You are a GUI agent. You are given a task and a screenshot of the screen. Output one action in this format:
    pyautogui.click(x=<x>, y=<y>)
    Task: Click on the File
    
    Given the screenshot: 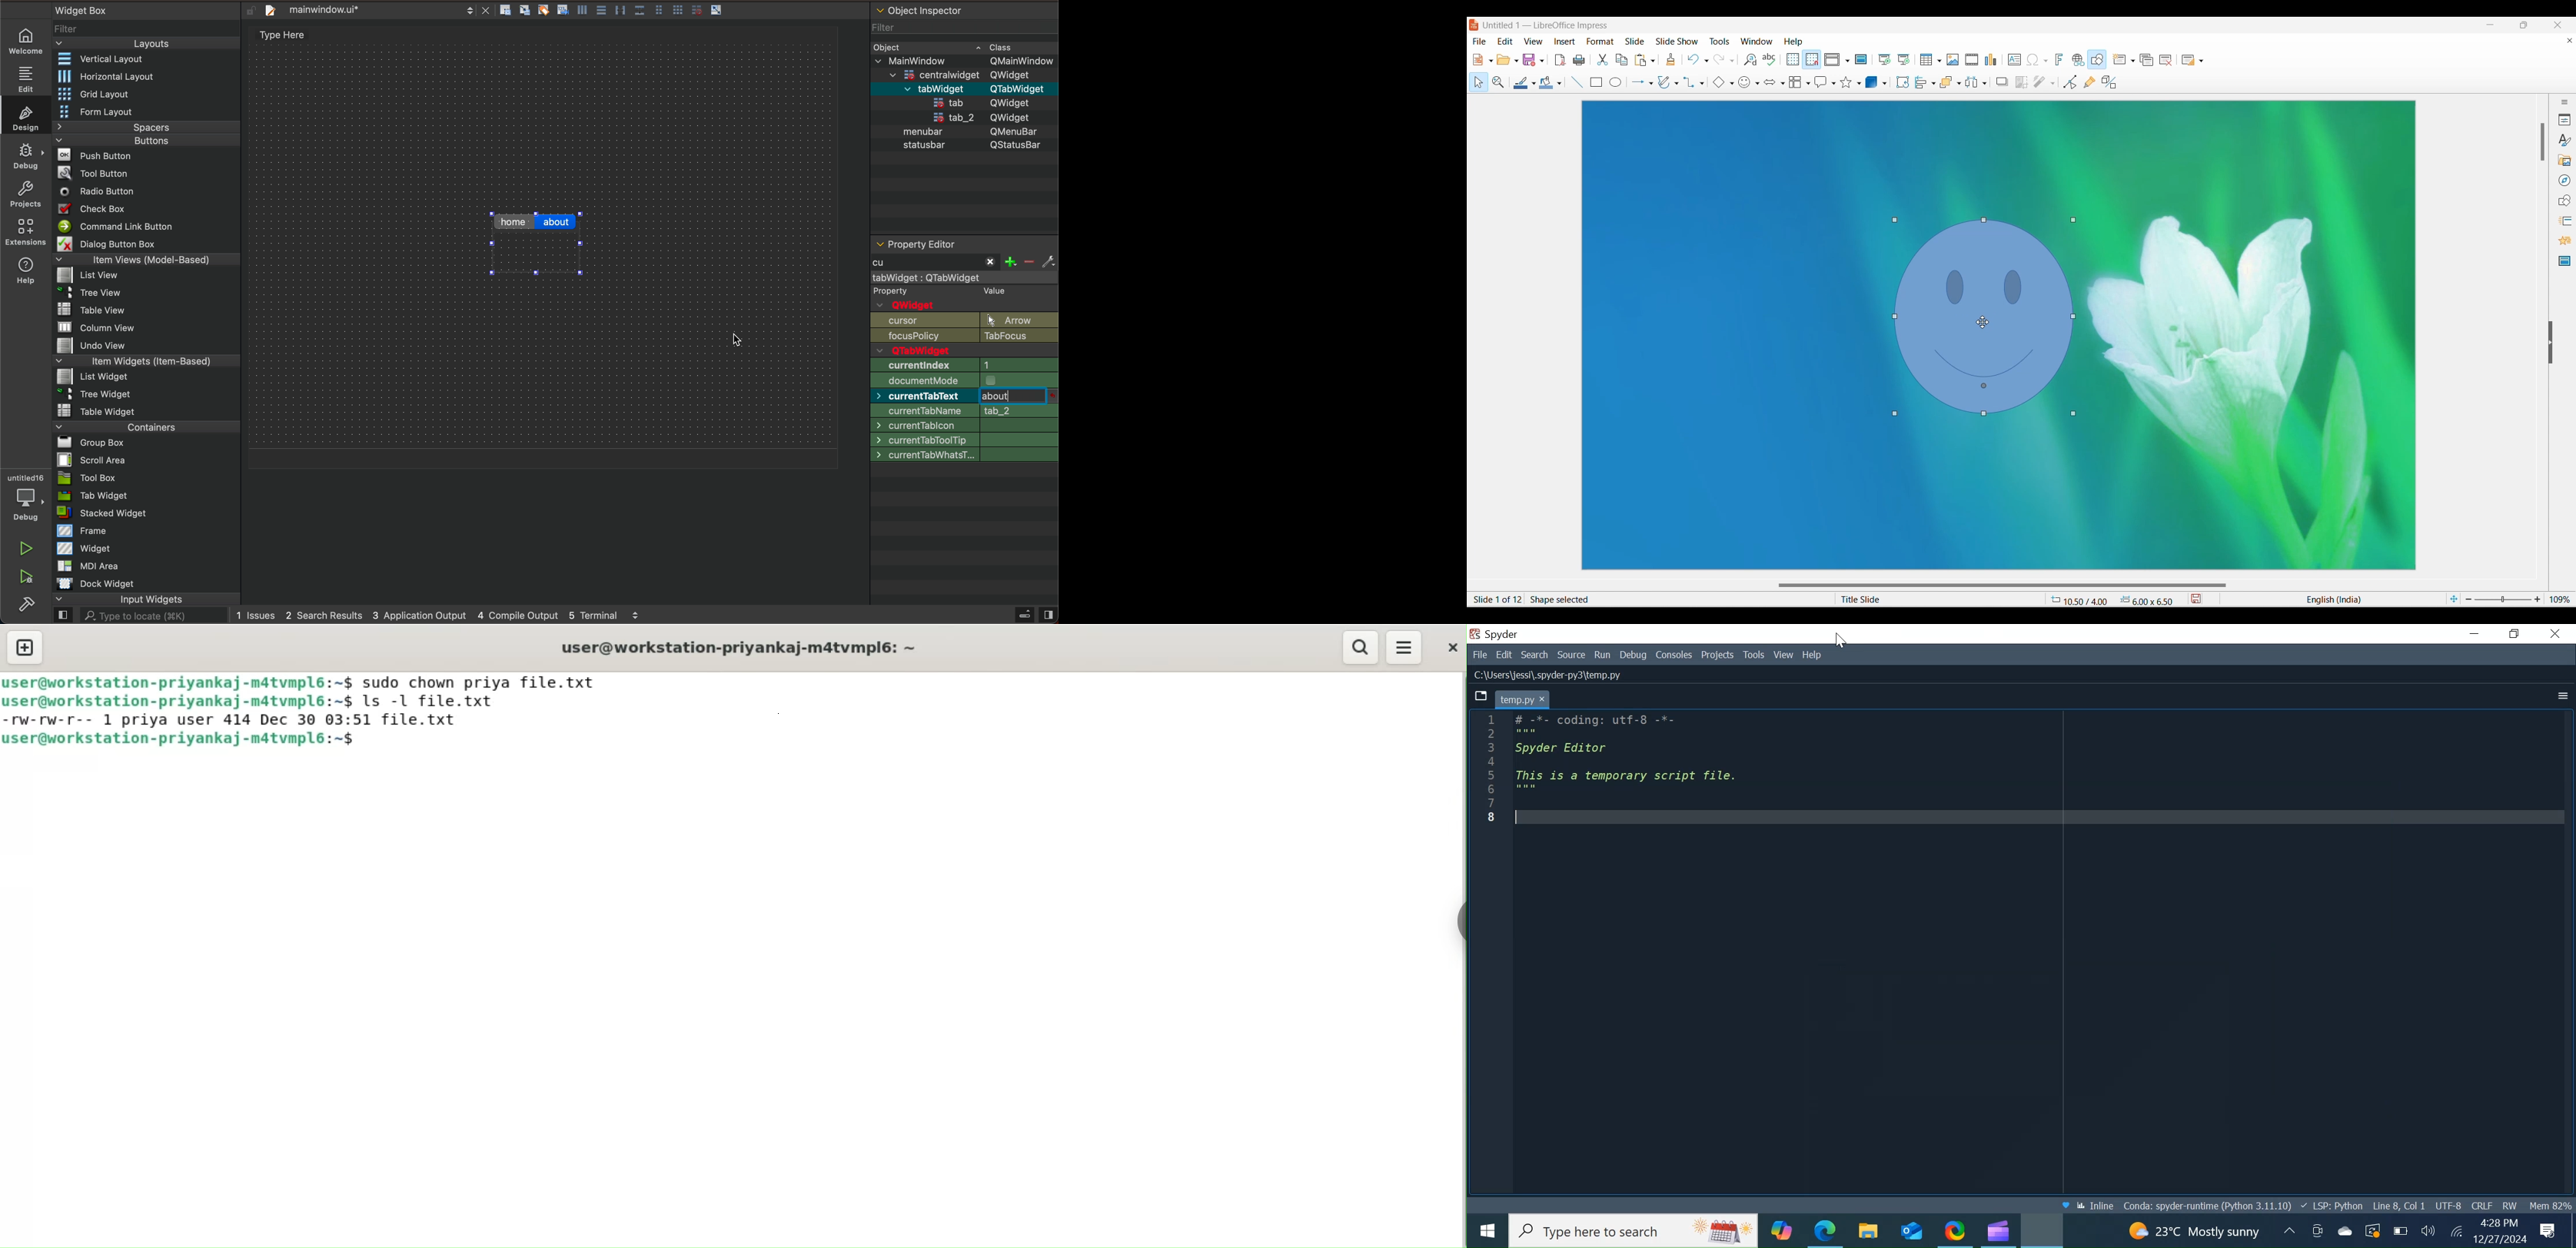 What is the action you would take?
    pyautogui.click(x=1480, y=654)
    